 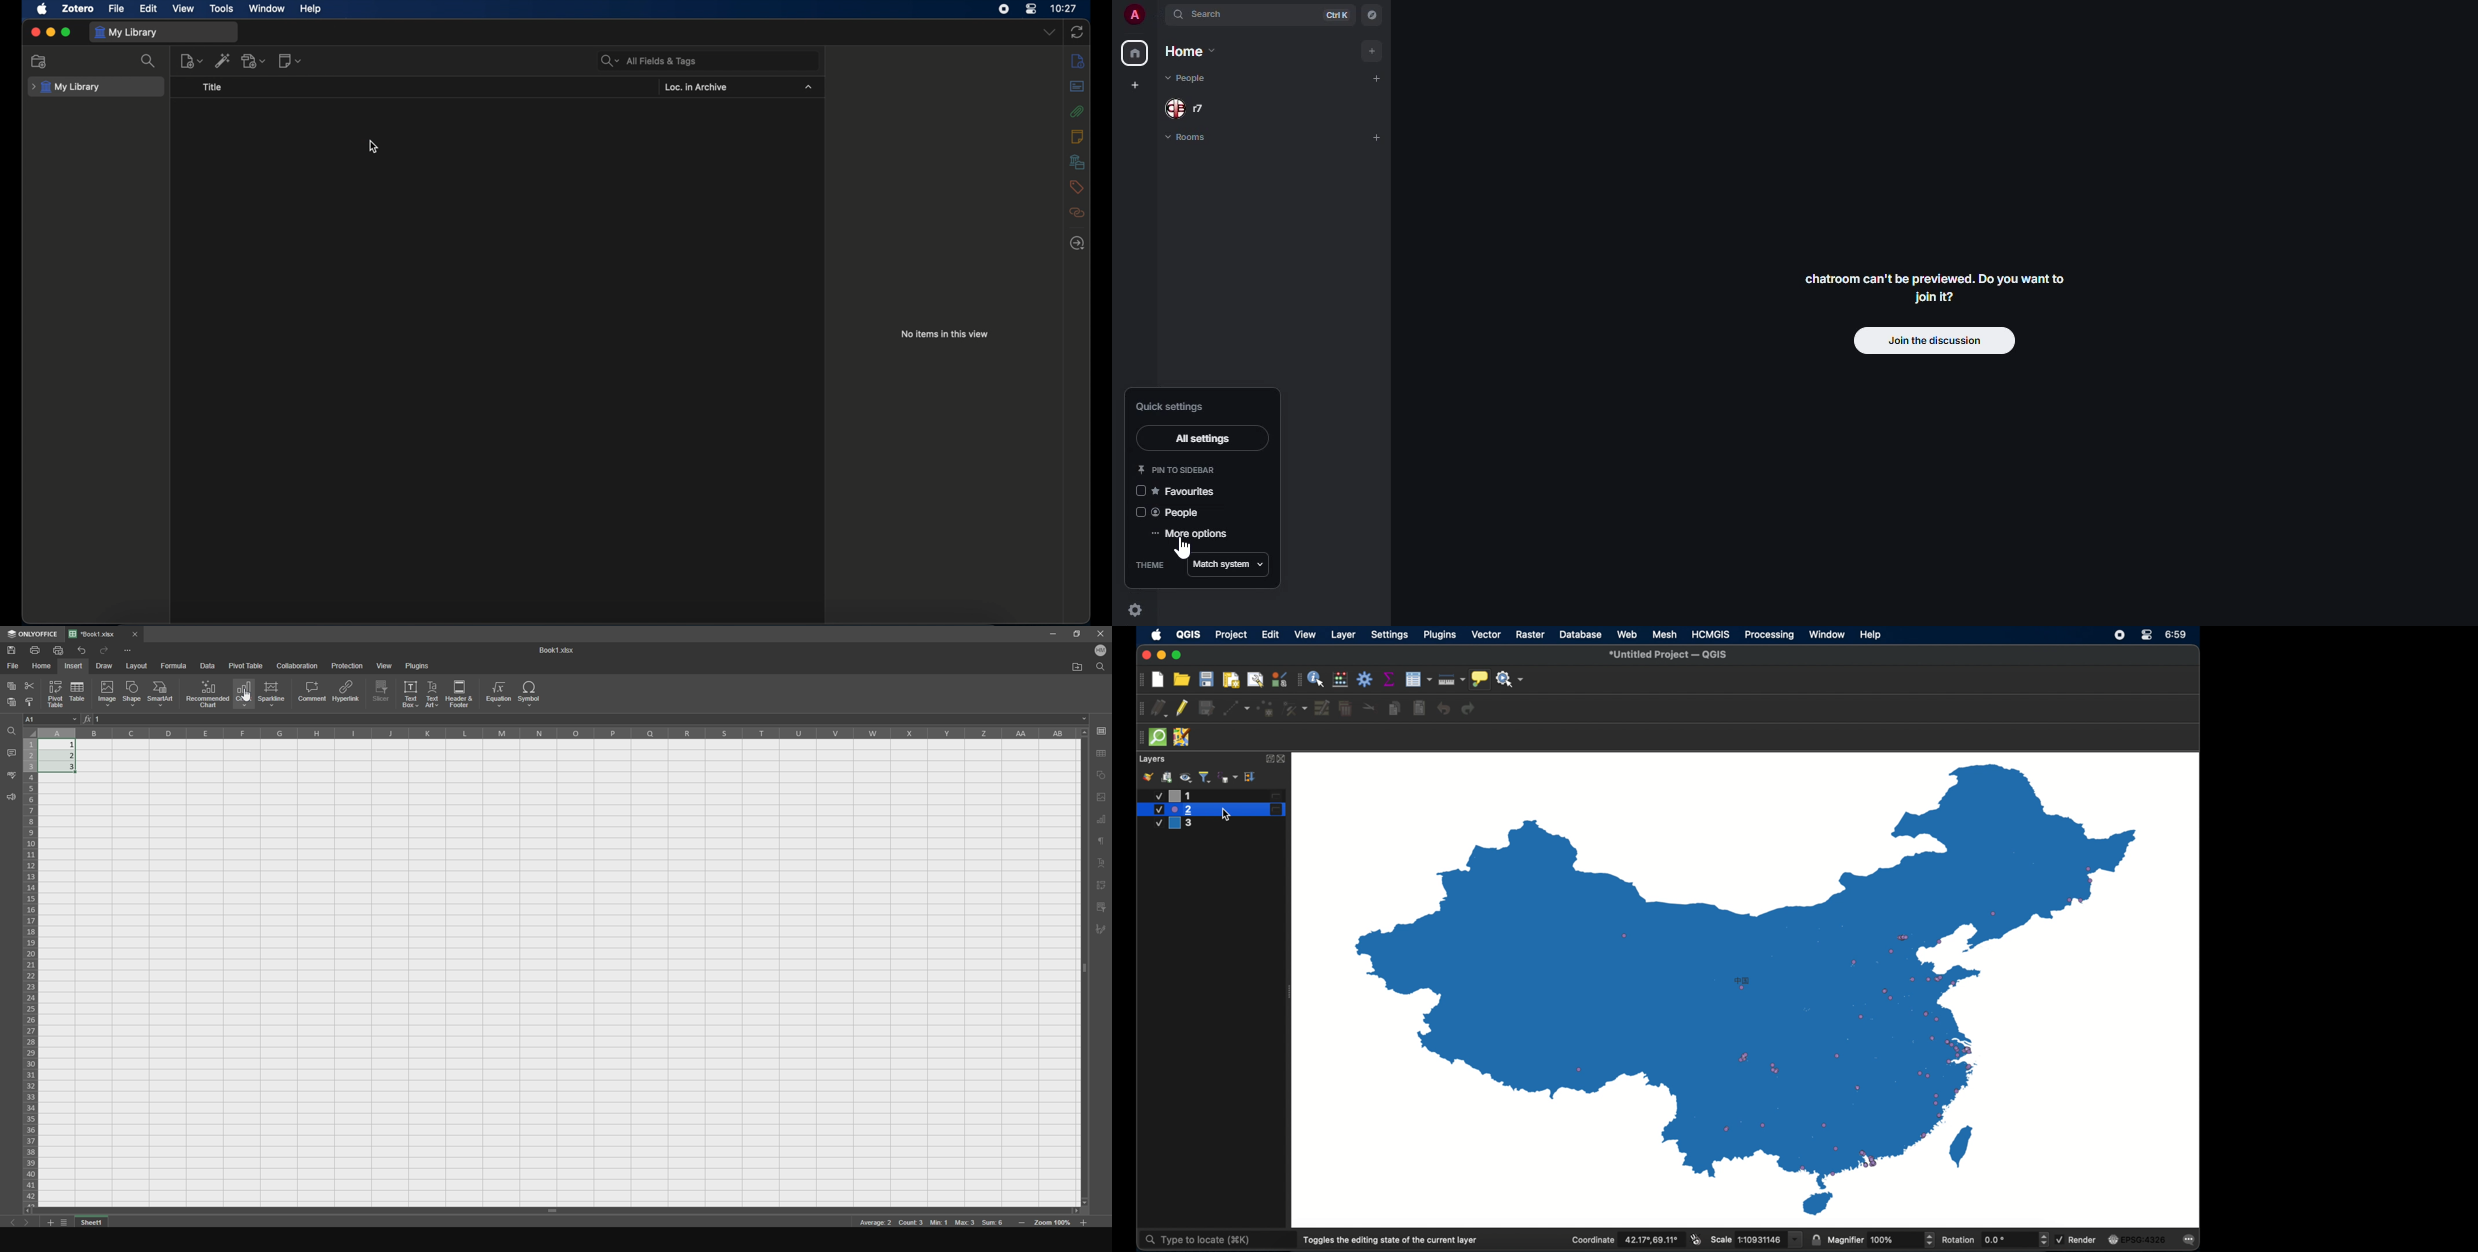 What do you see at coordinates (1102, 730) in the screenshot?
I see `save` at bounding box center [1102, 730].